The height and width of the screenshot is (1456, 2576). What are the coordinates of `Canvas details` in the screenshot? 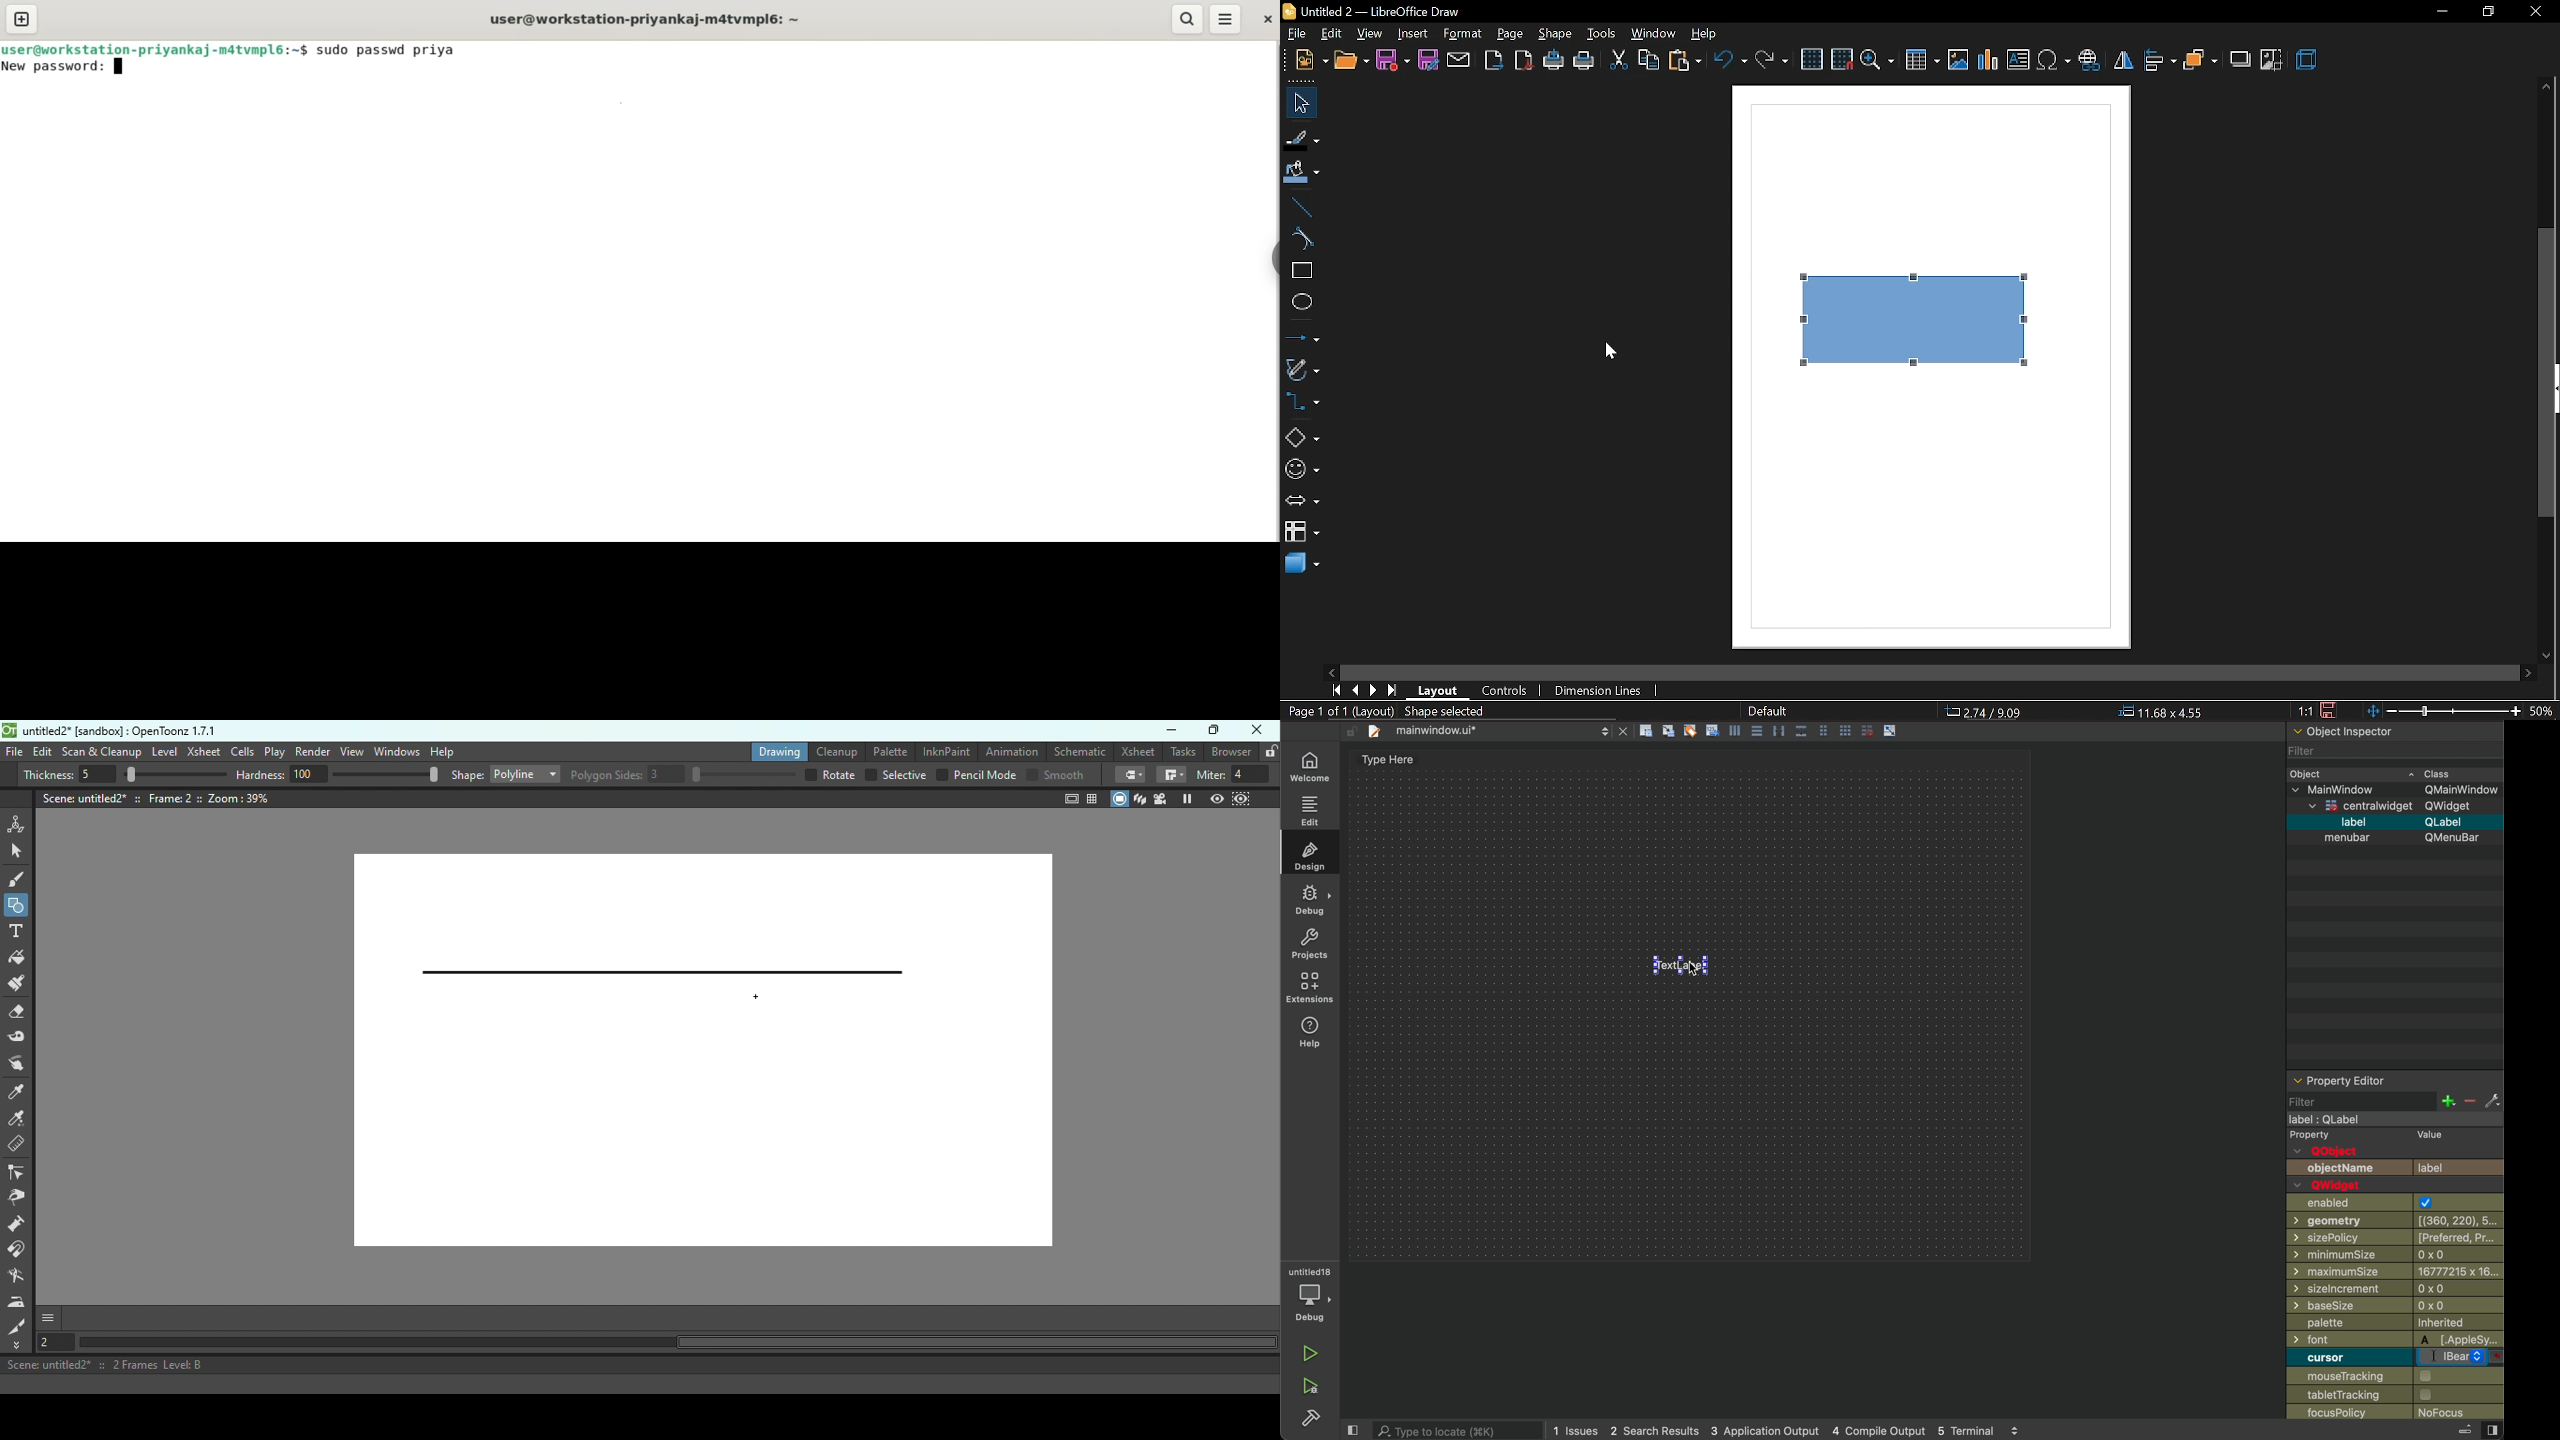 It's located at (156, 799).